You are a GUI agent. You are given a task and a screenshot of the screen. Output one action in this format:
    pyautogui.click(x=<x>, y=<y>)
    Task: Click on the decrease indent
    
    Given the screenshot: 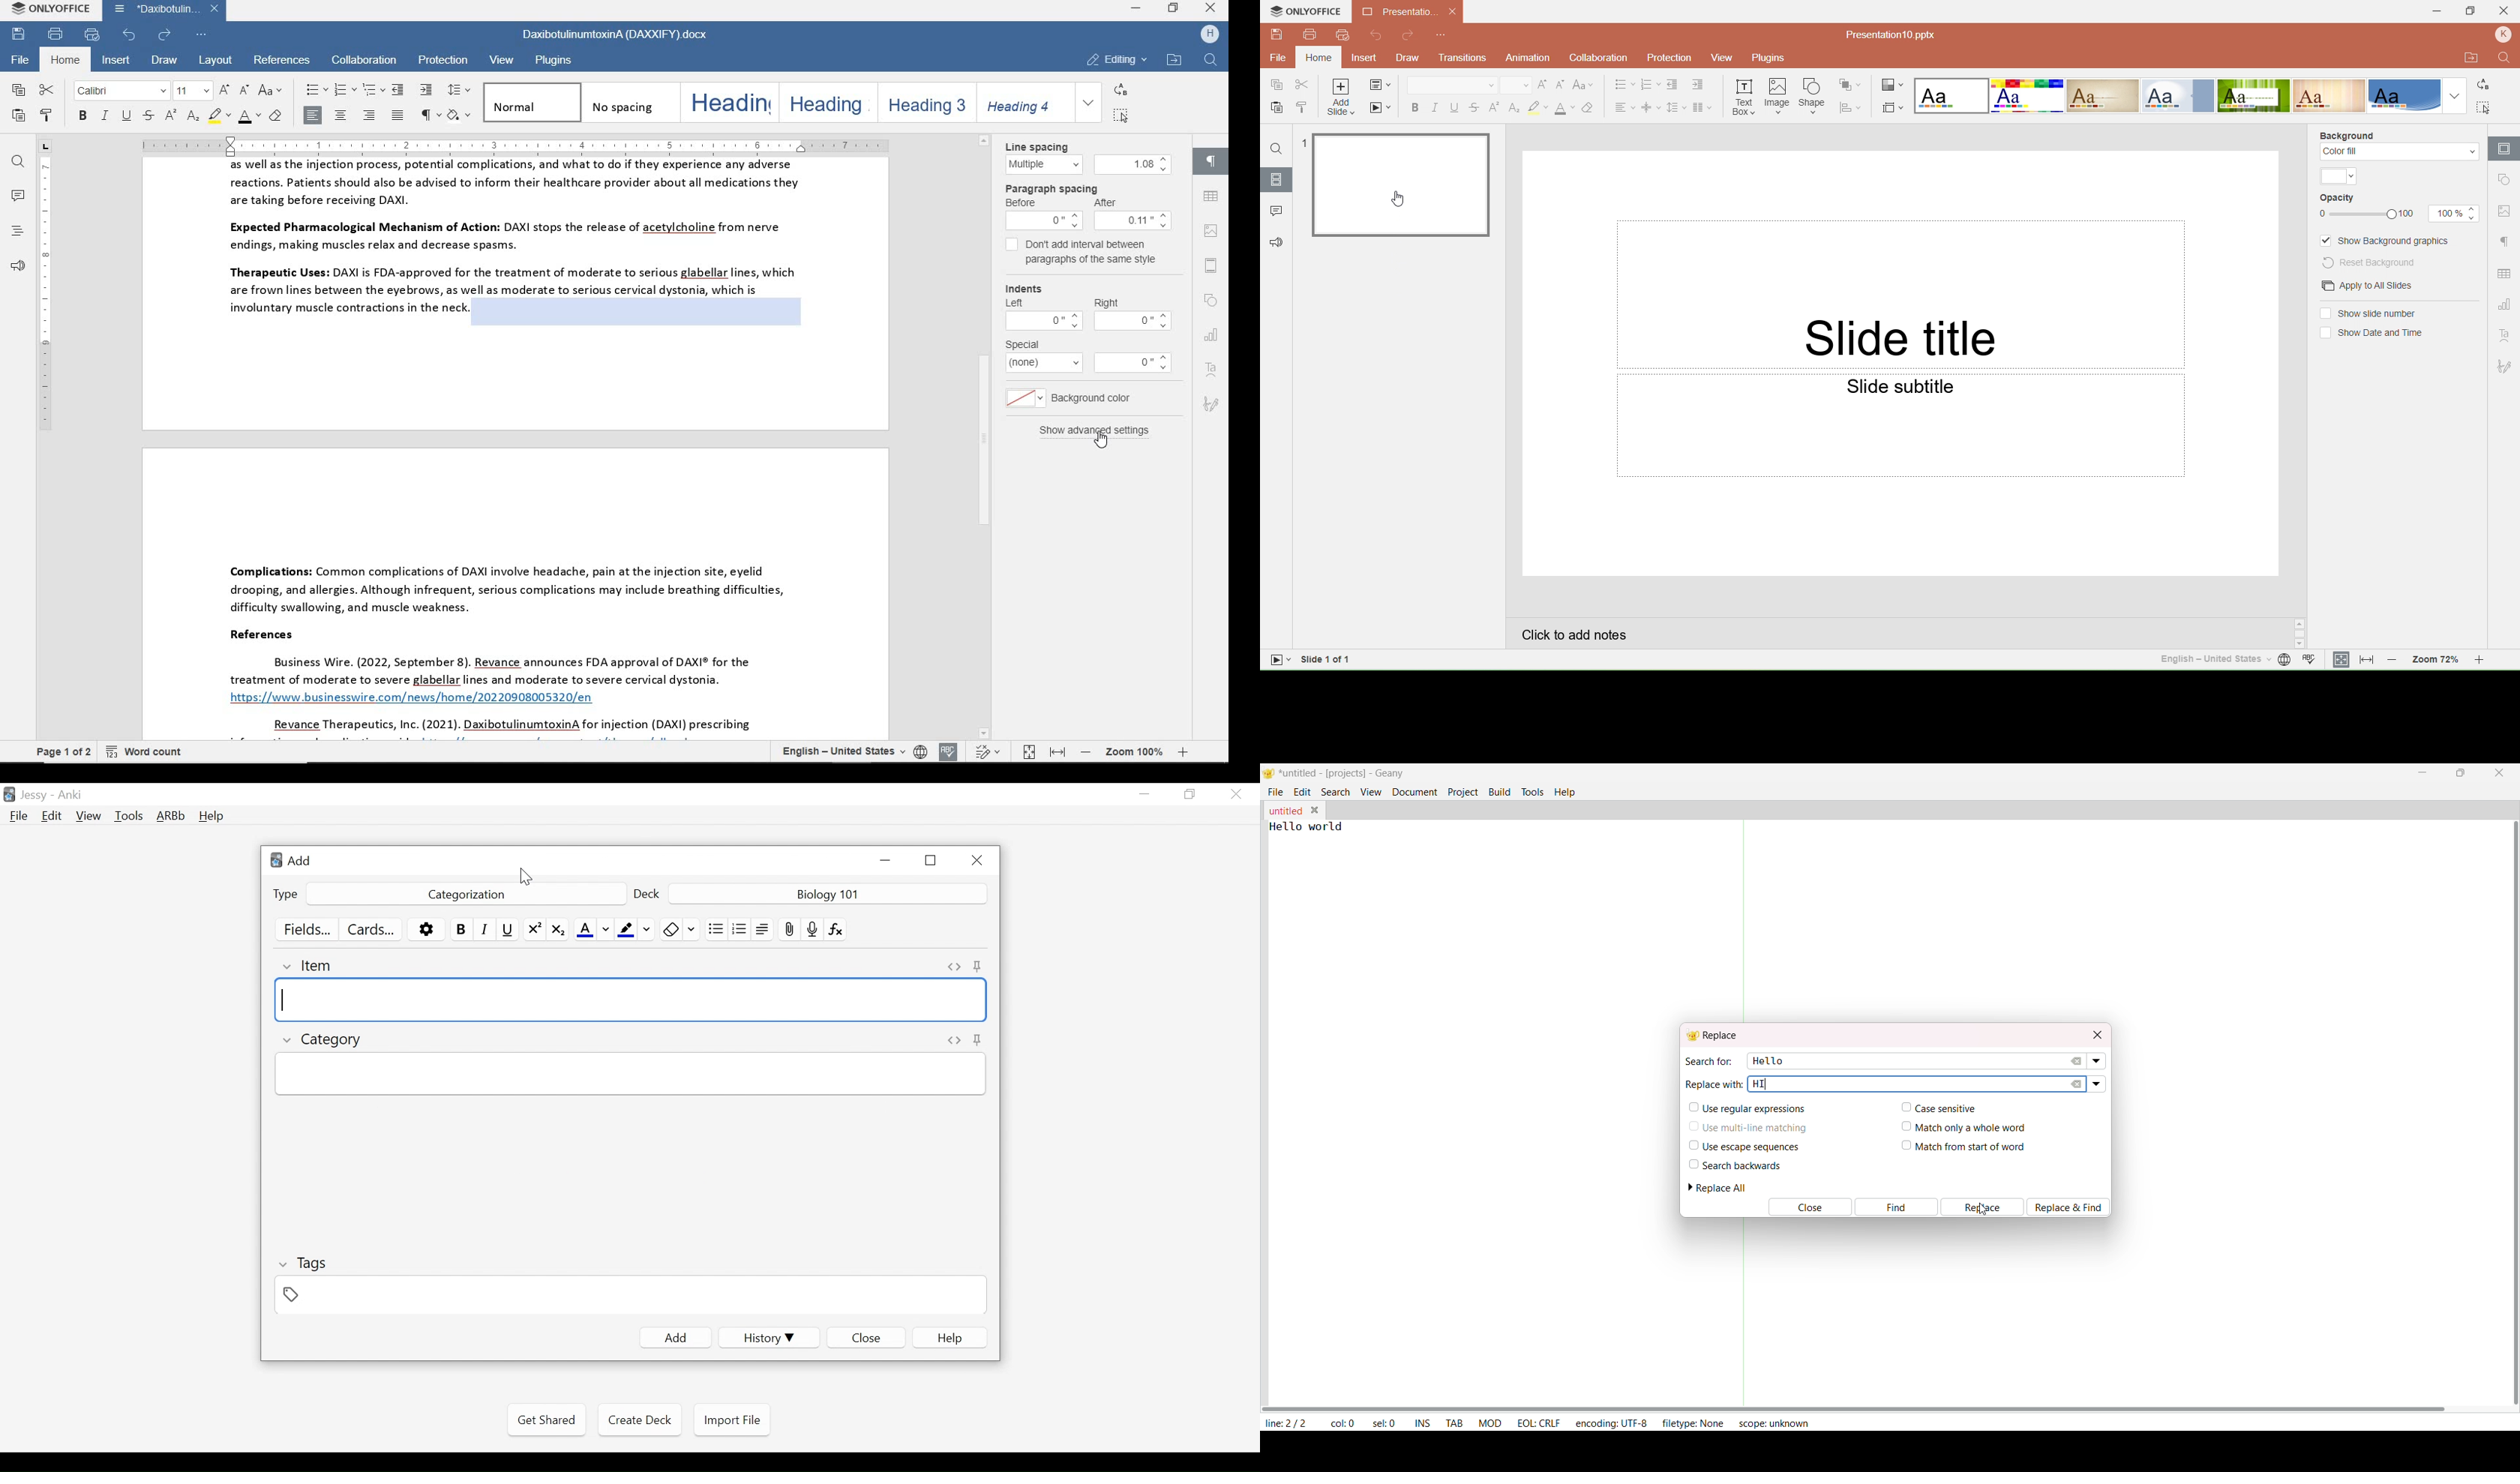 What is the action you would take?
    pyautogui.click(x=400, y=89)
    